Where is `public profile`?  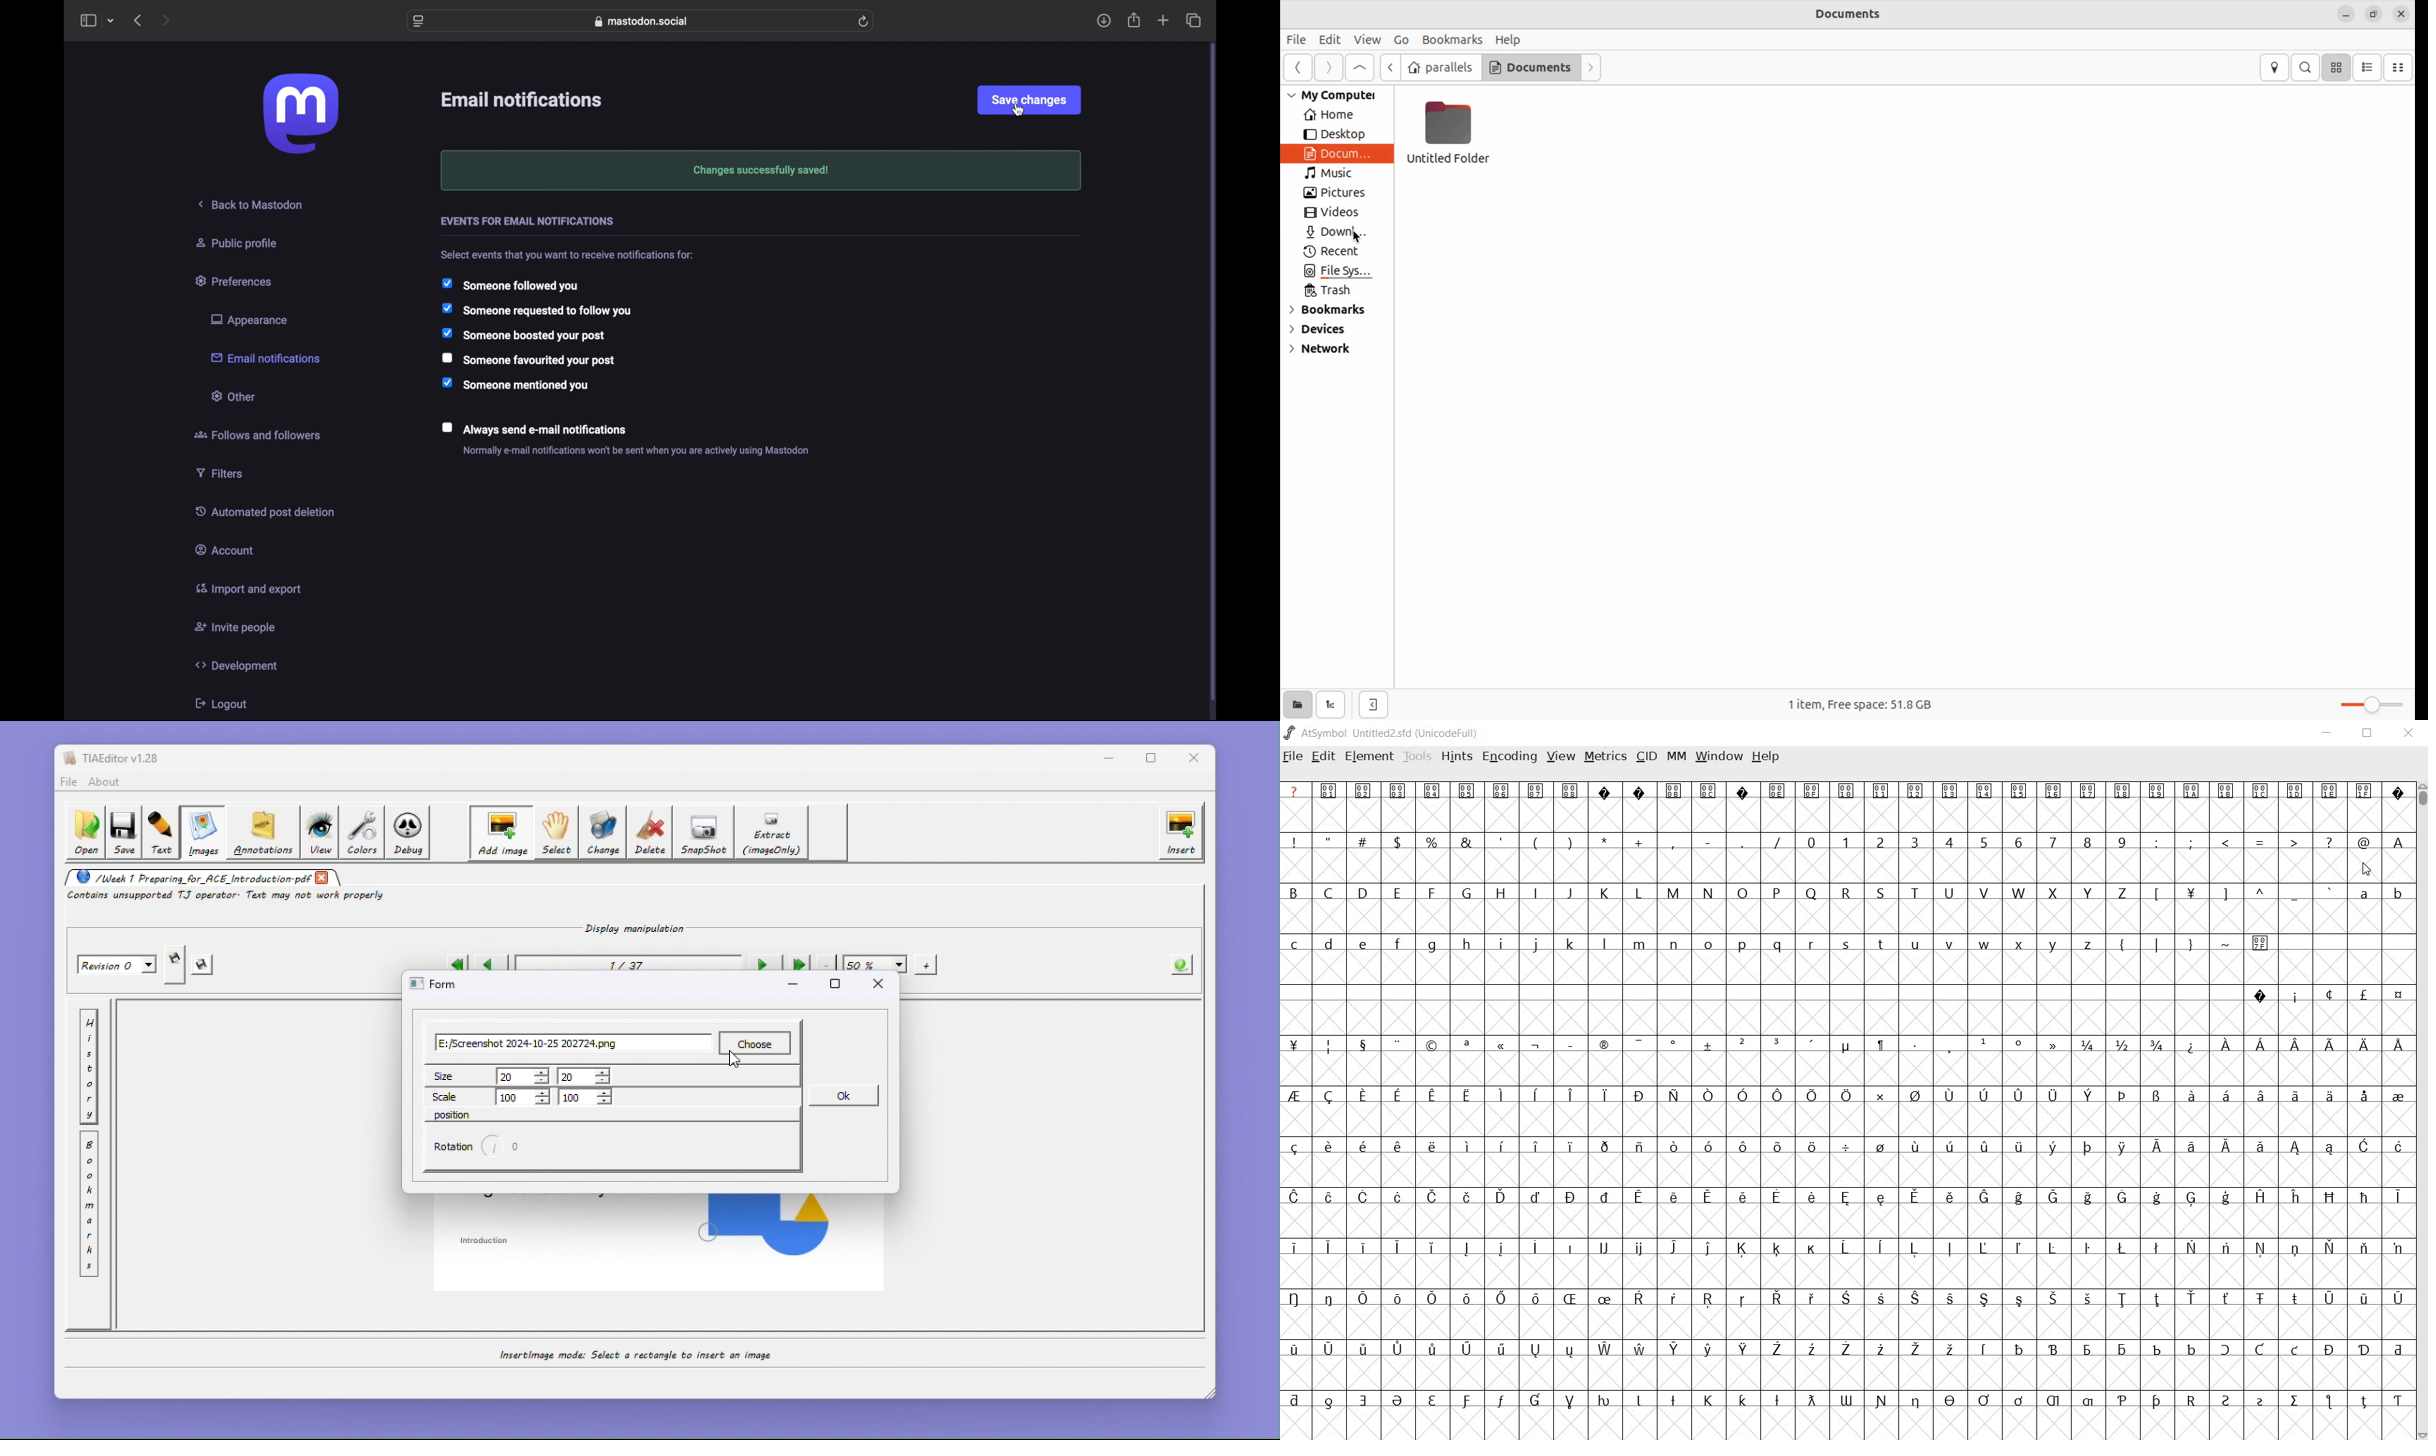 public profile is located at coordinates (237, 243).